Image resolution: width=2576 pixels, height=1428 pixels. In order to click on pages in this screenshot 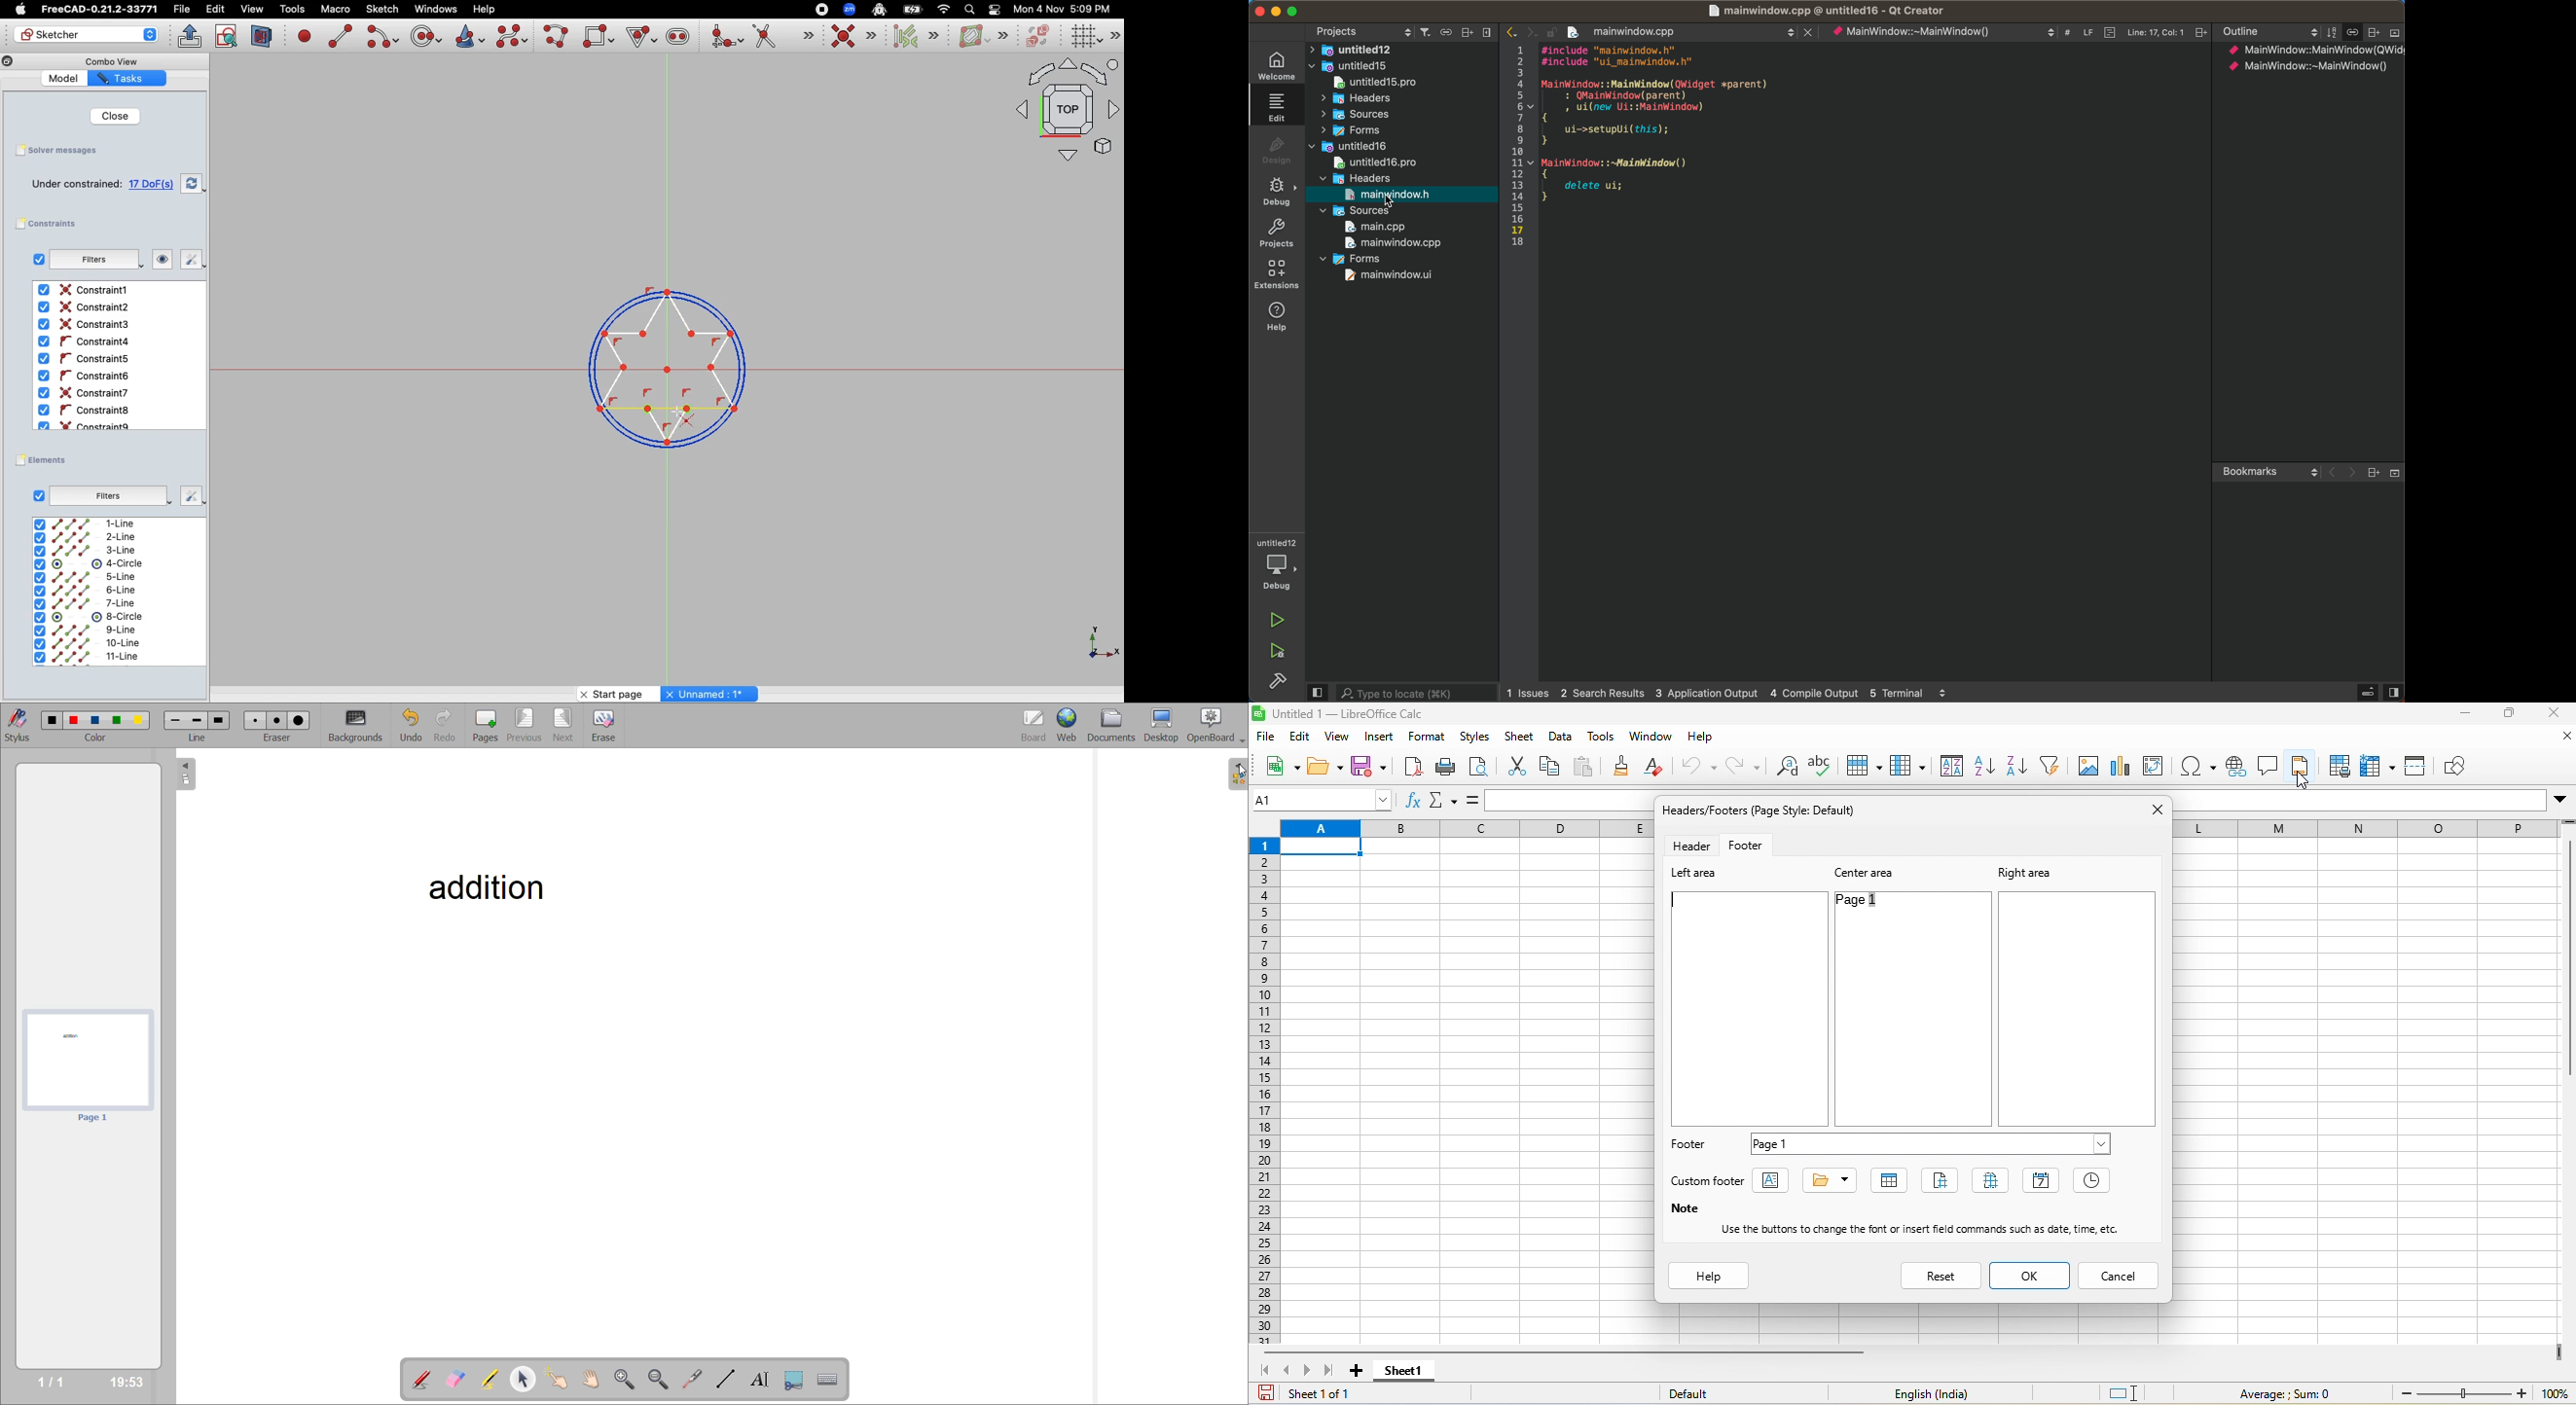, I will do `click(1995, 1182)`.